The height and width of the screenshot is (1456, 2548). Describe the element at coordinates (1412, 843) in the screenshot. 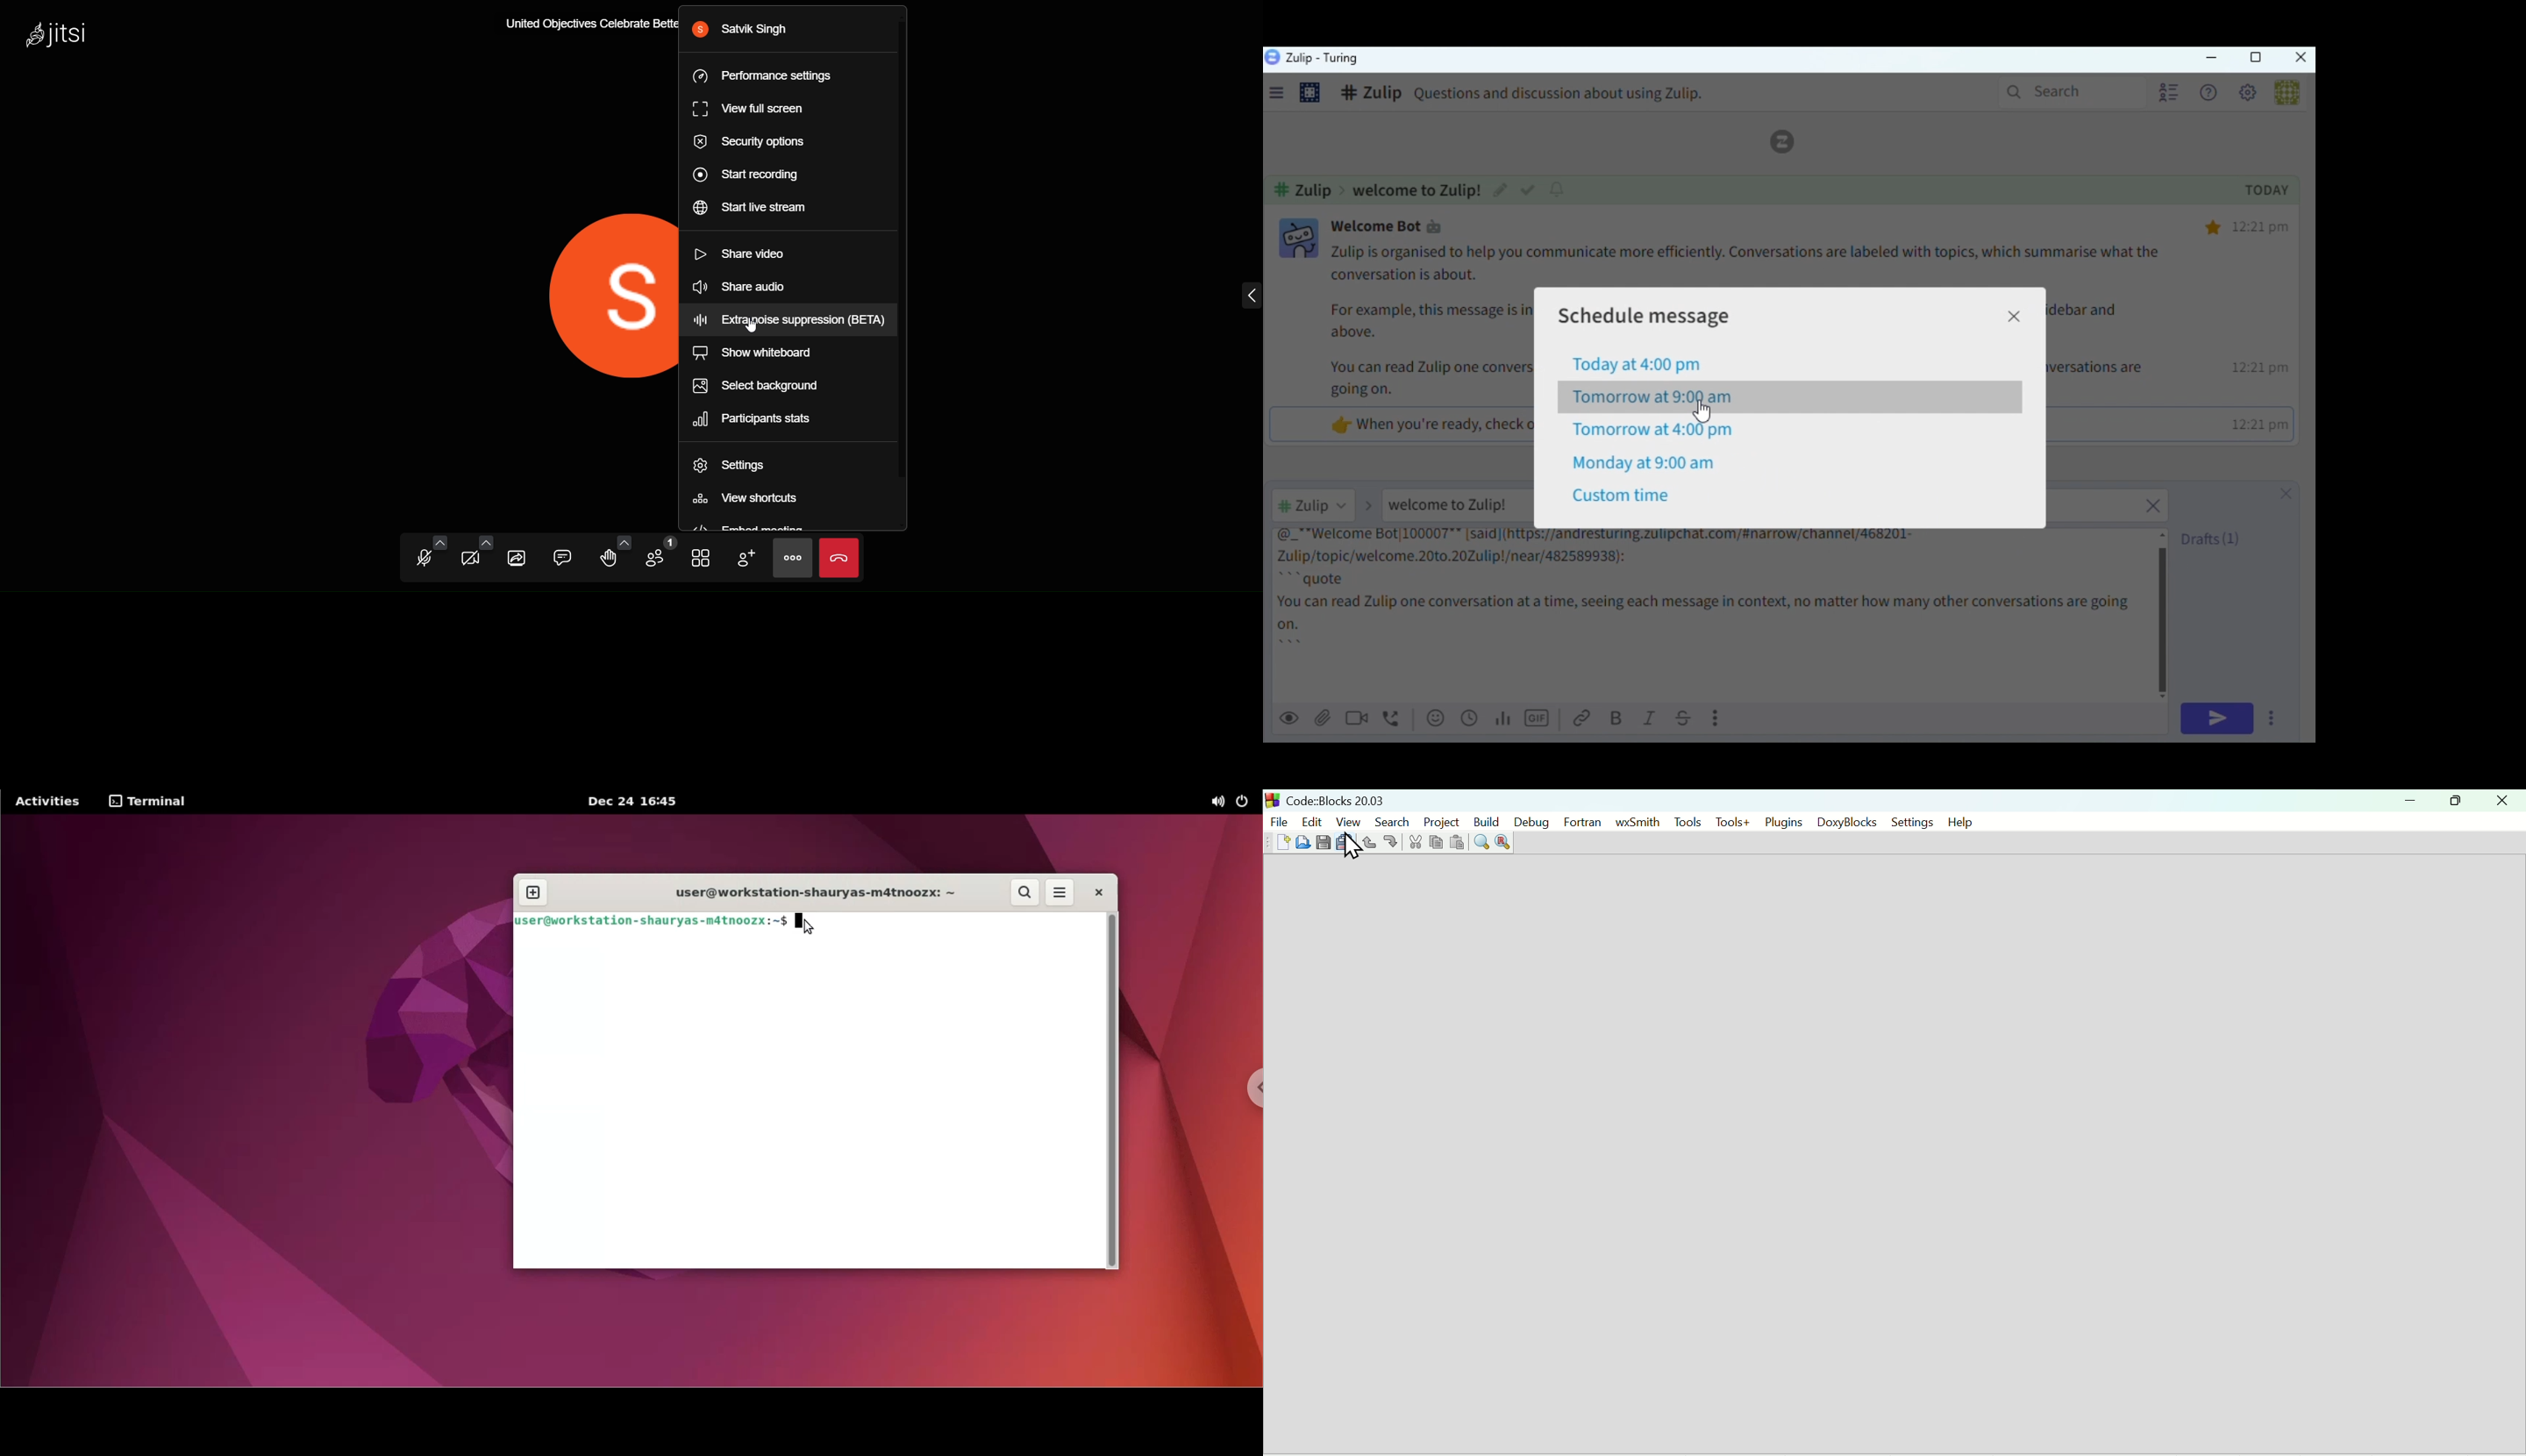

I see `Cut` at that location.